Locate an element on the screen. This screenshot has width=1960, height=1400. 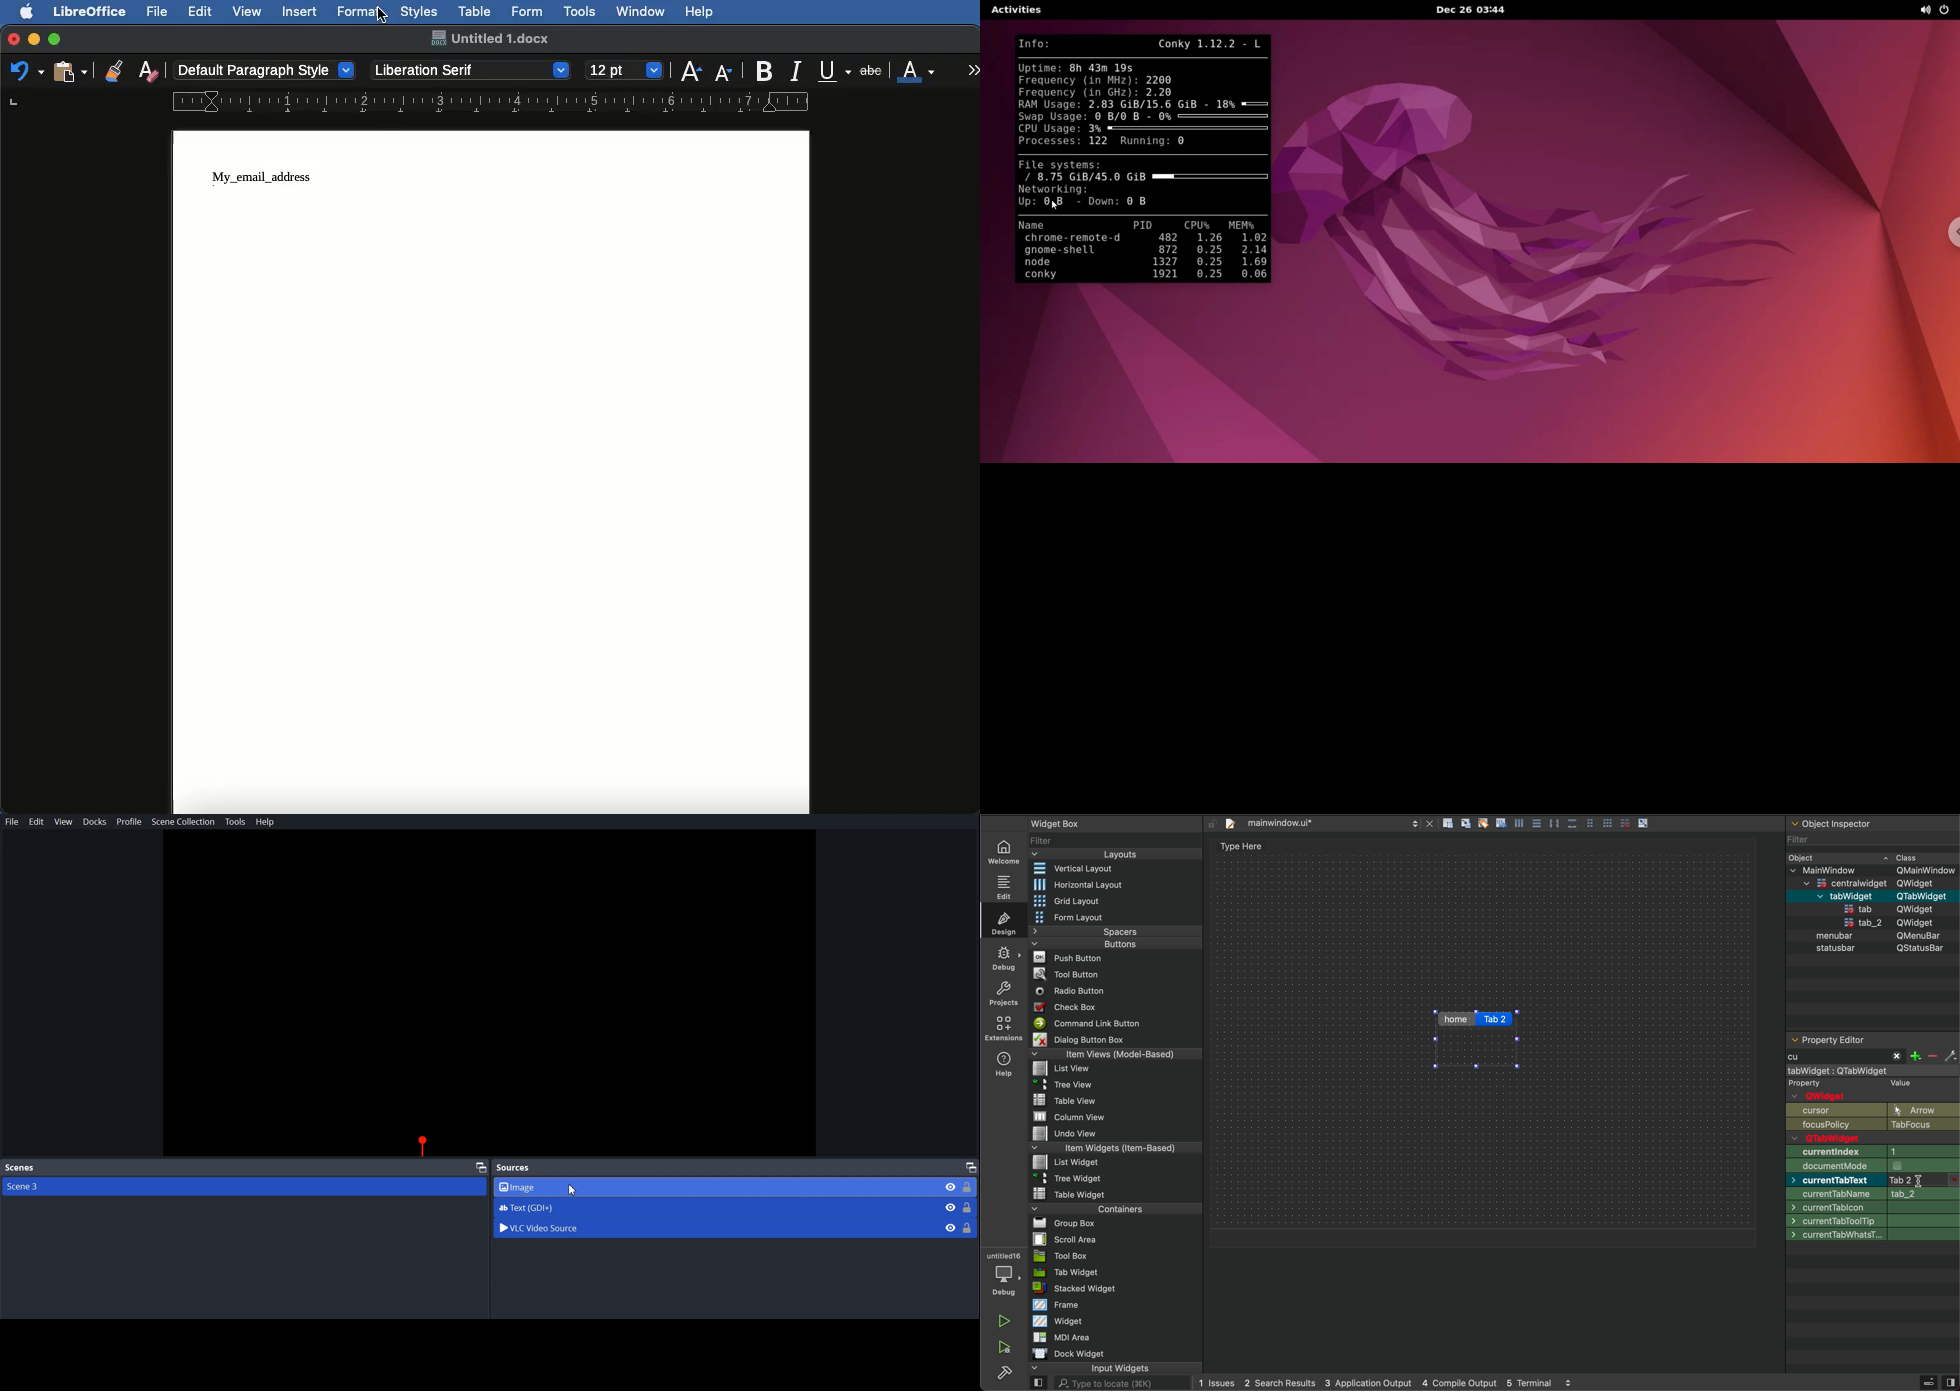
Italics is located at coordinates (799, 69).